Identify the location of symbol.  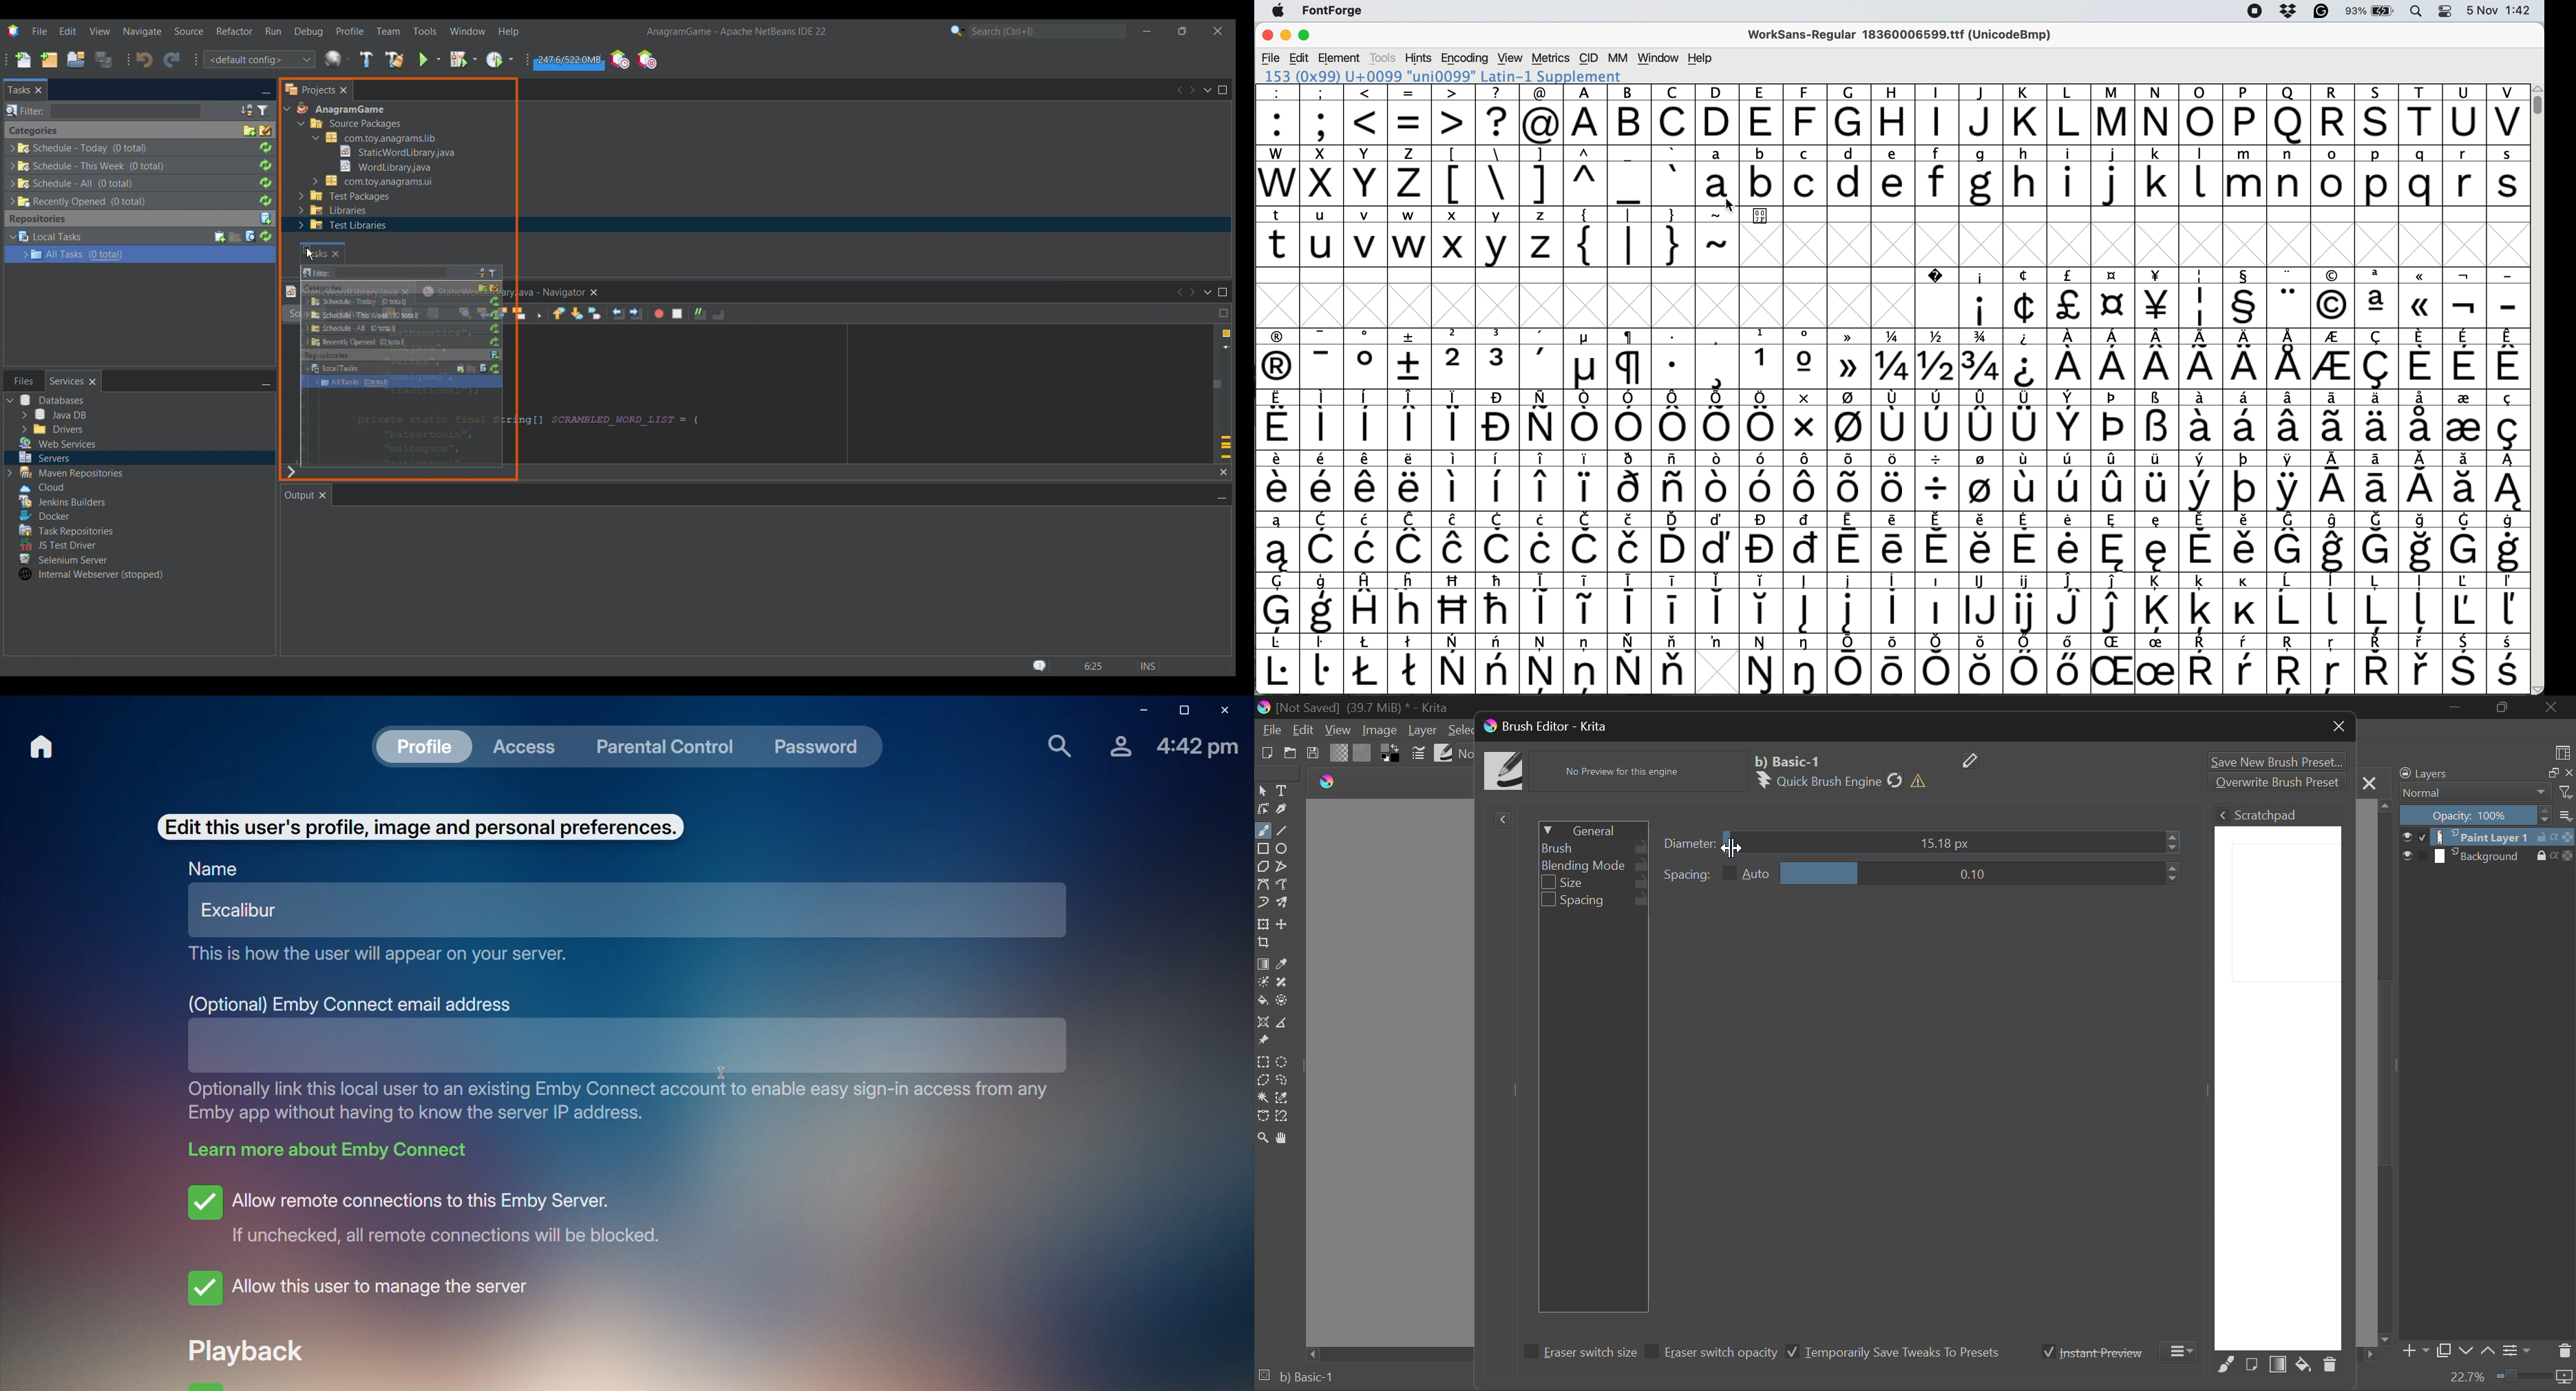
(2025, 664).